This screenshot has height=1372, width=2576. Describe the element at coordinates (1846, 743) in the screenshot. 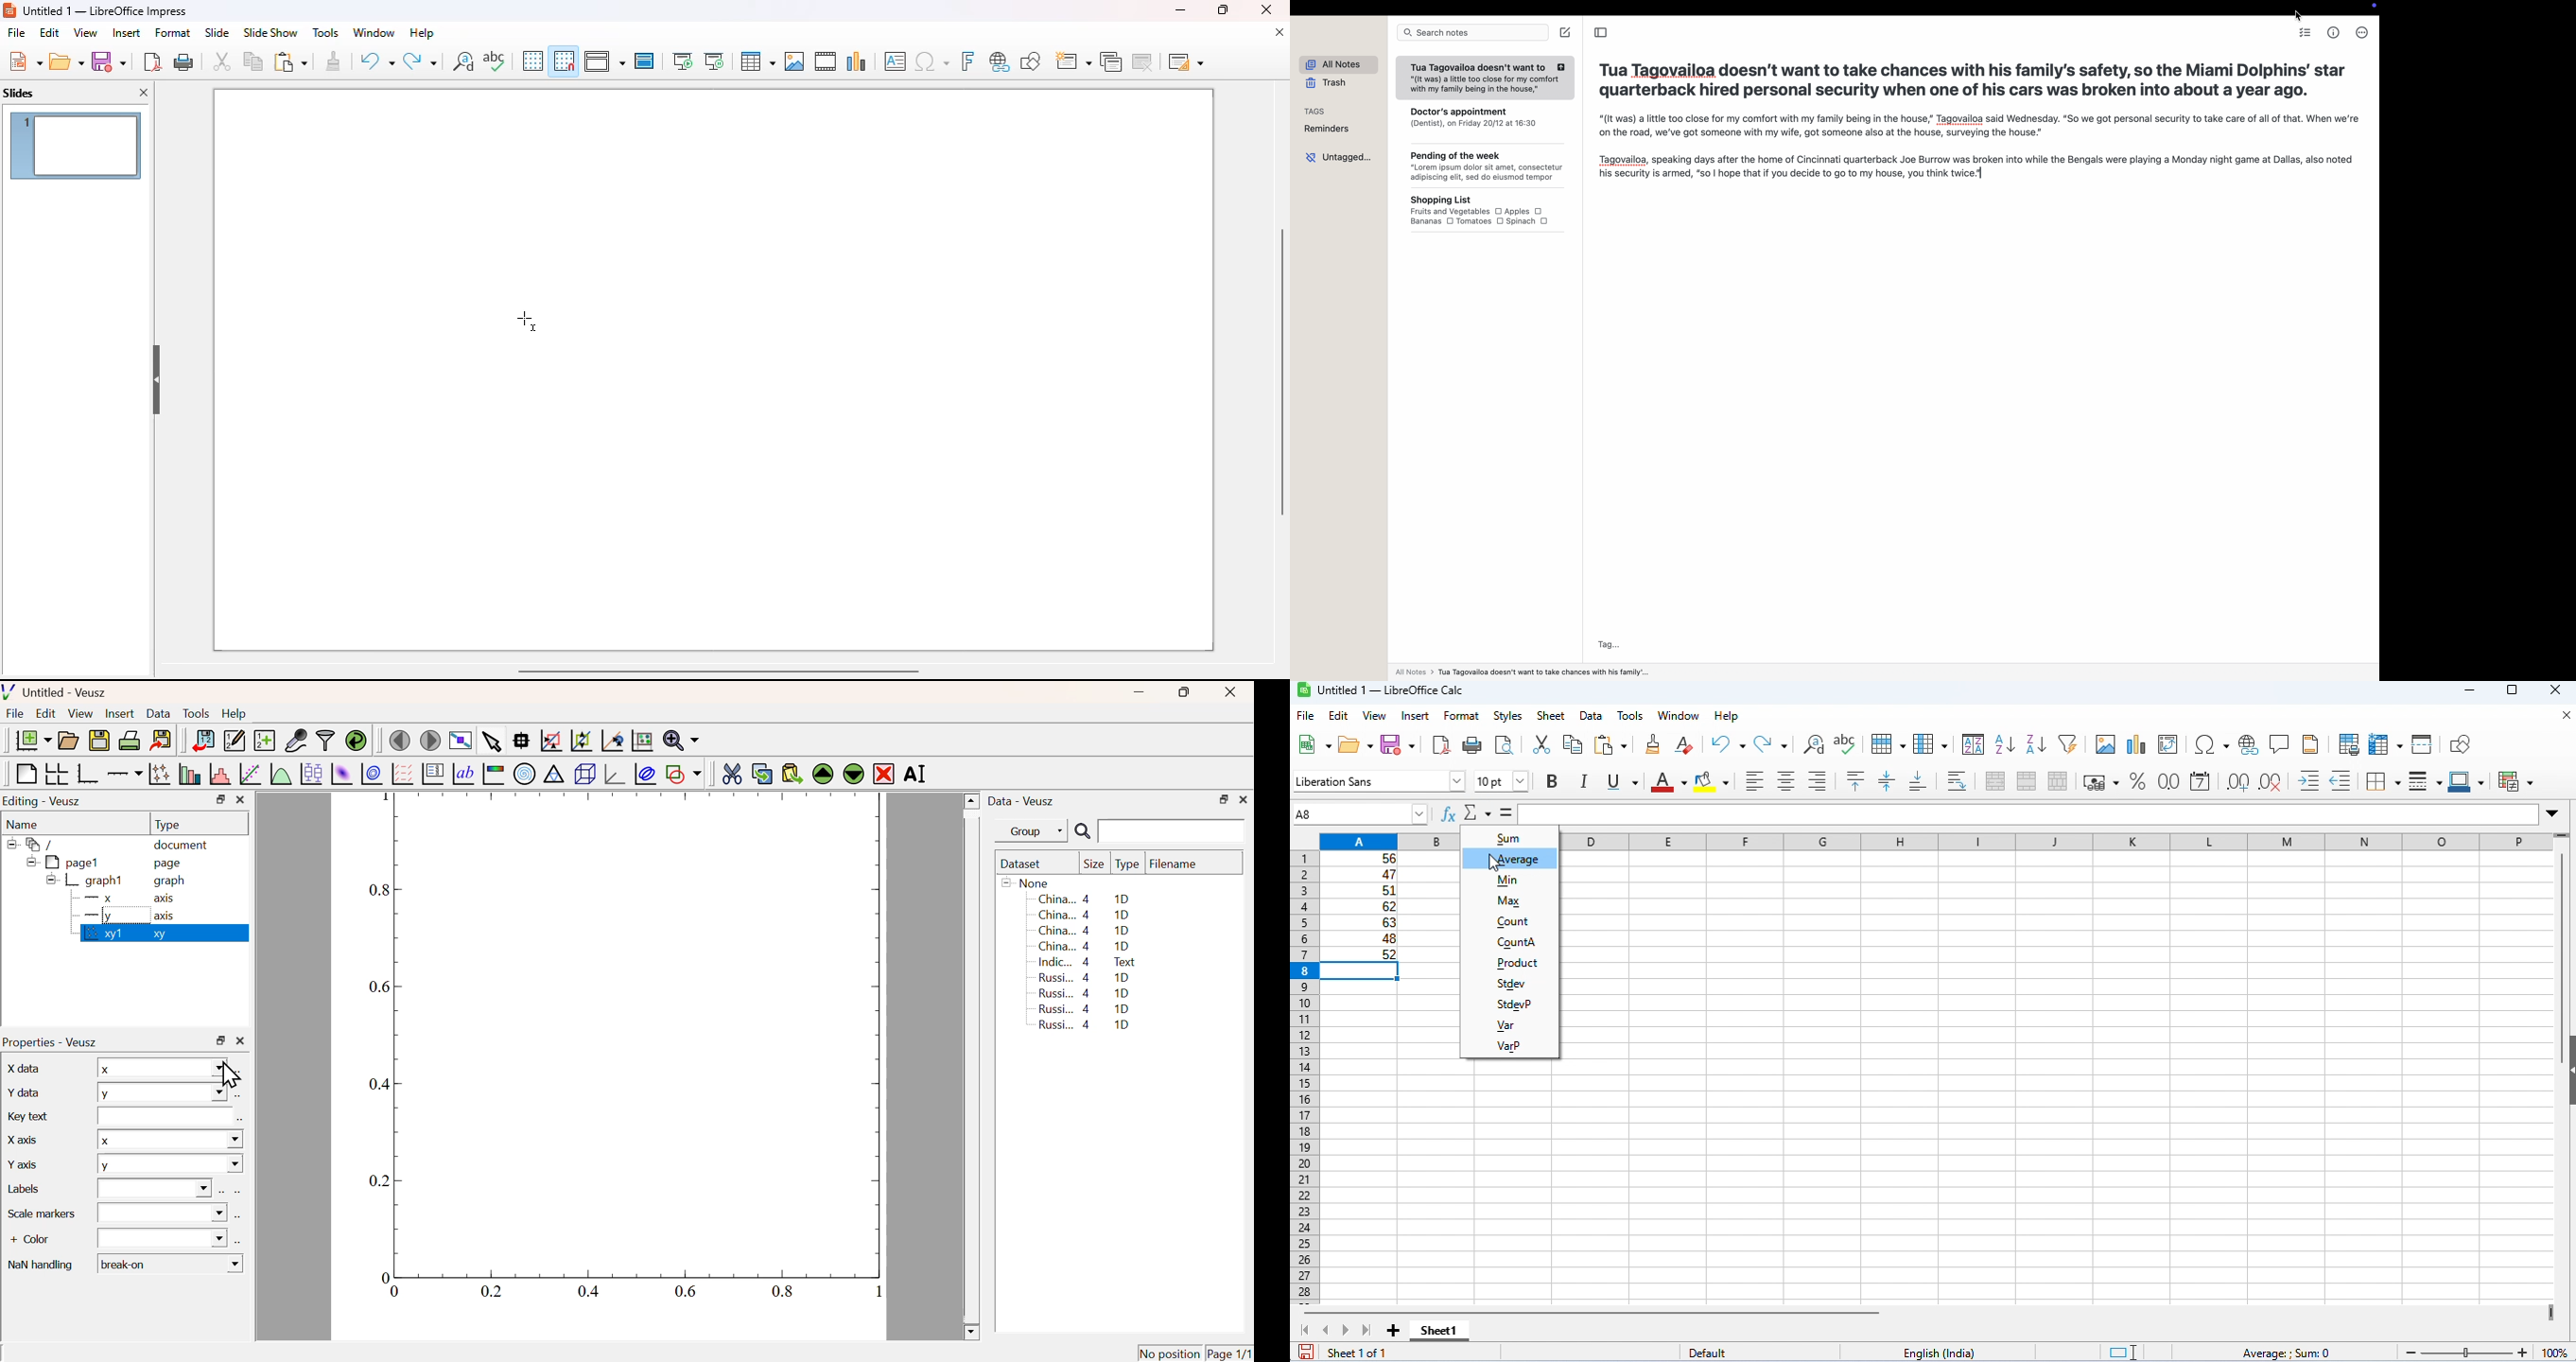

I see `spelling` at that location.